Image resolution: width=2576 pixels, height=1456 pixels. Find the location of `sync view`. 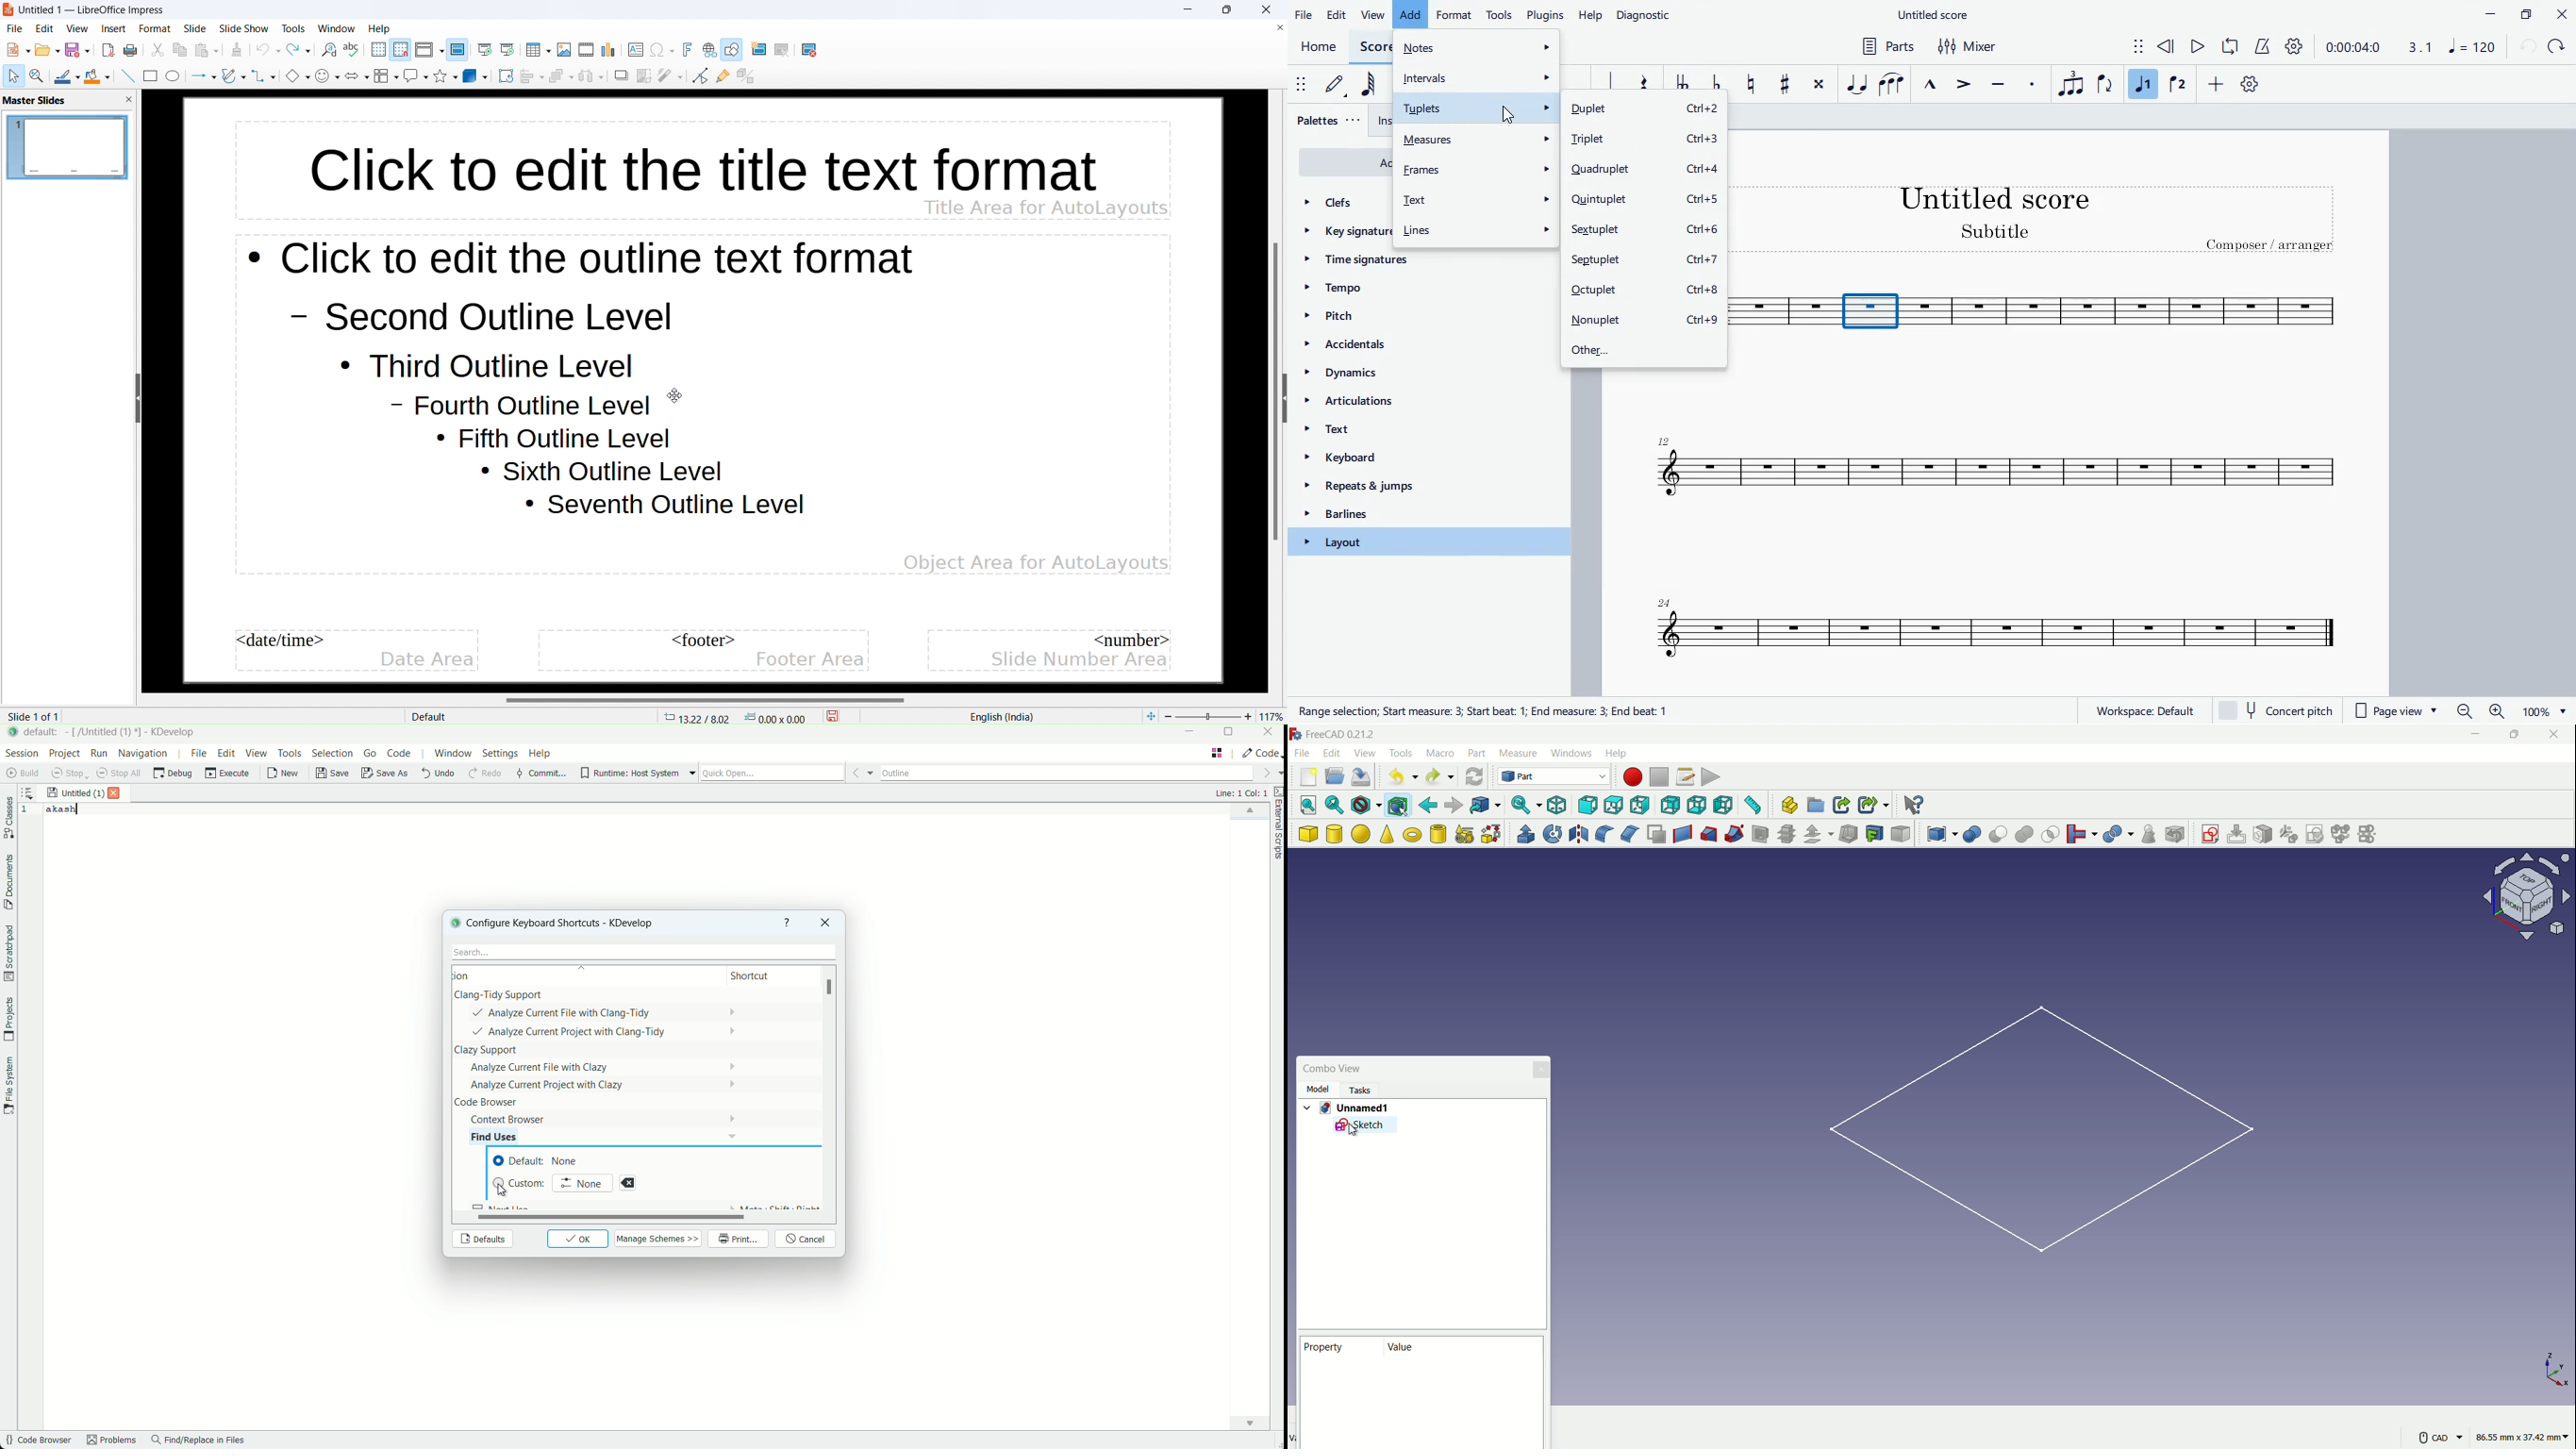

sync view is located at coordinates (1525, 804).